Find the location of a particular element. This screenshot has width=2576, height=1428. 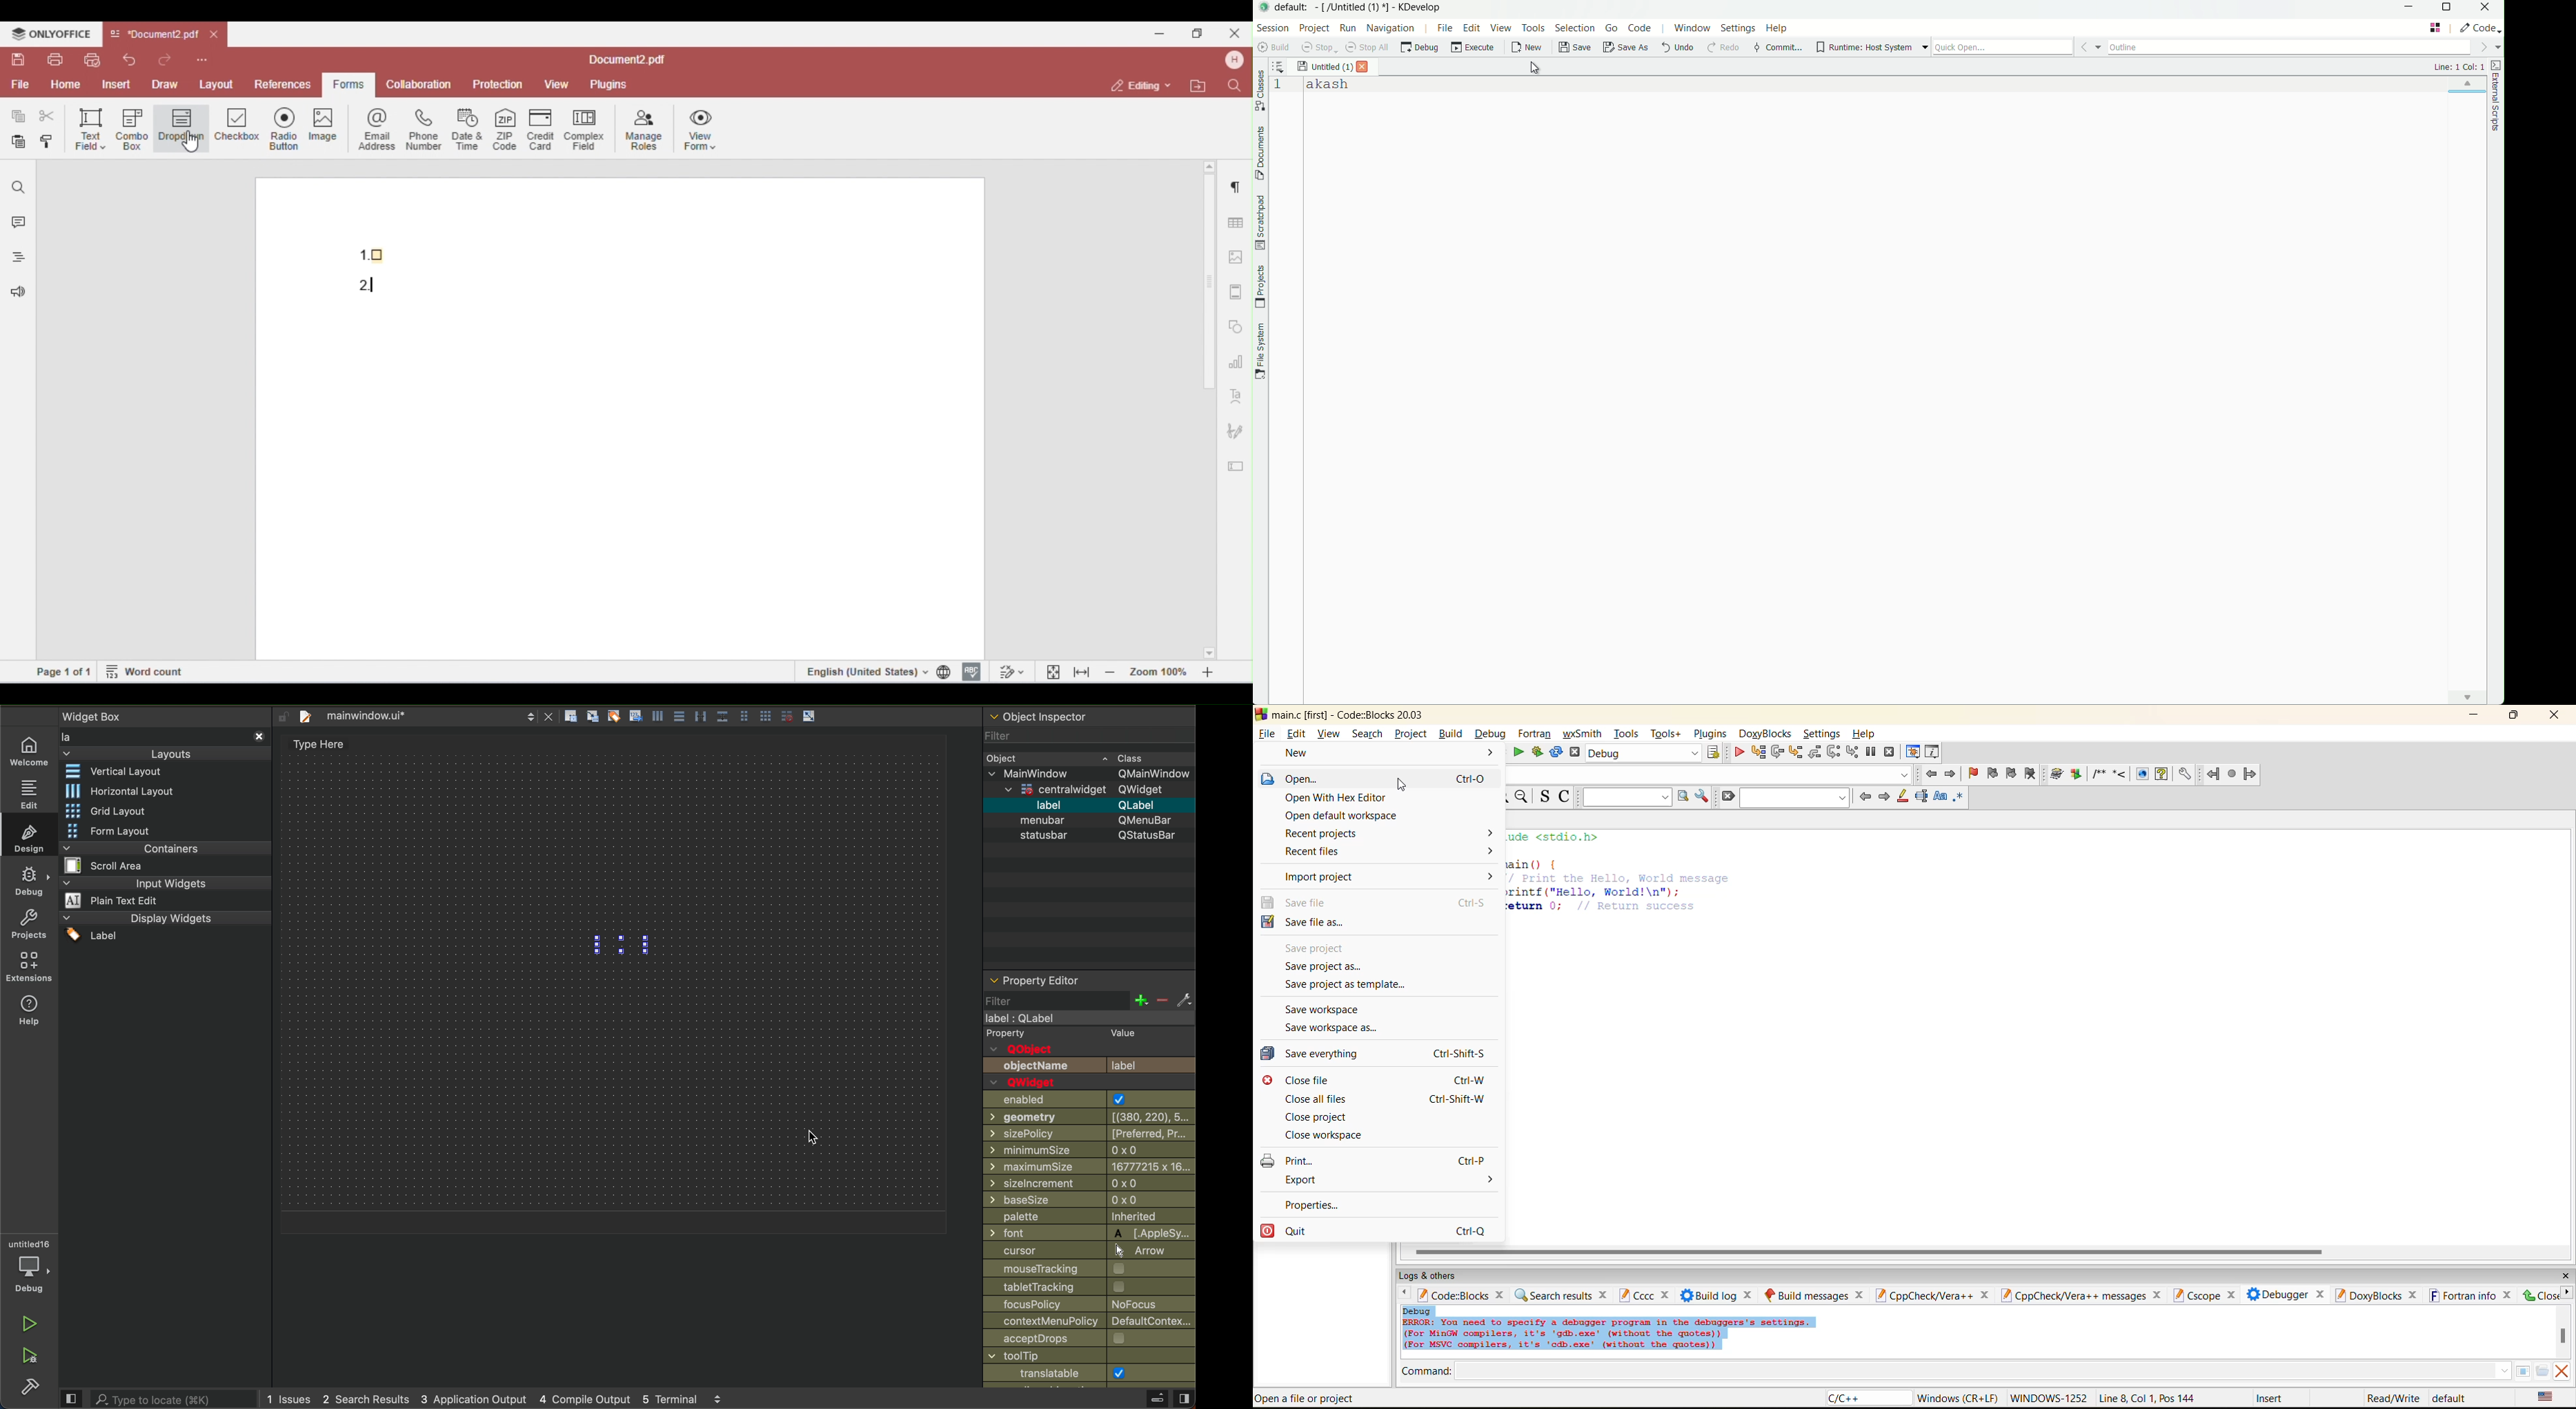

next is located at coordinates (2566, 1293).